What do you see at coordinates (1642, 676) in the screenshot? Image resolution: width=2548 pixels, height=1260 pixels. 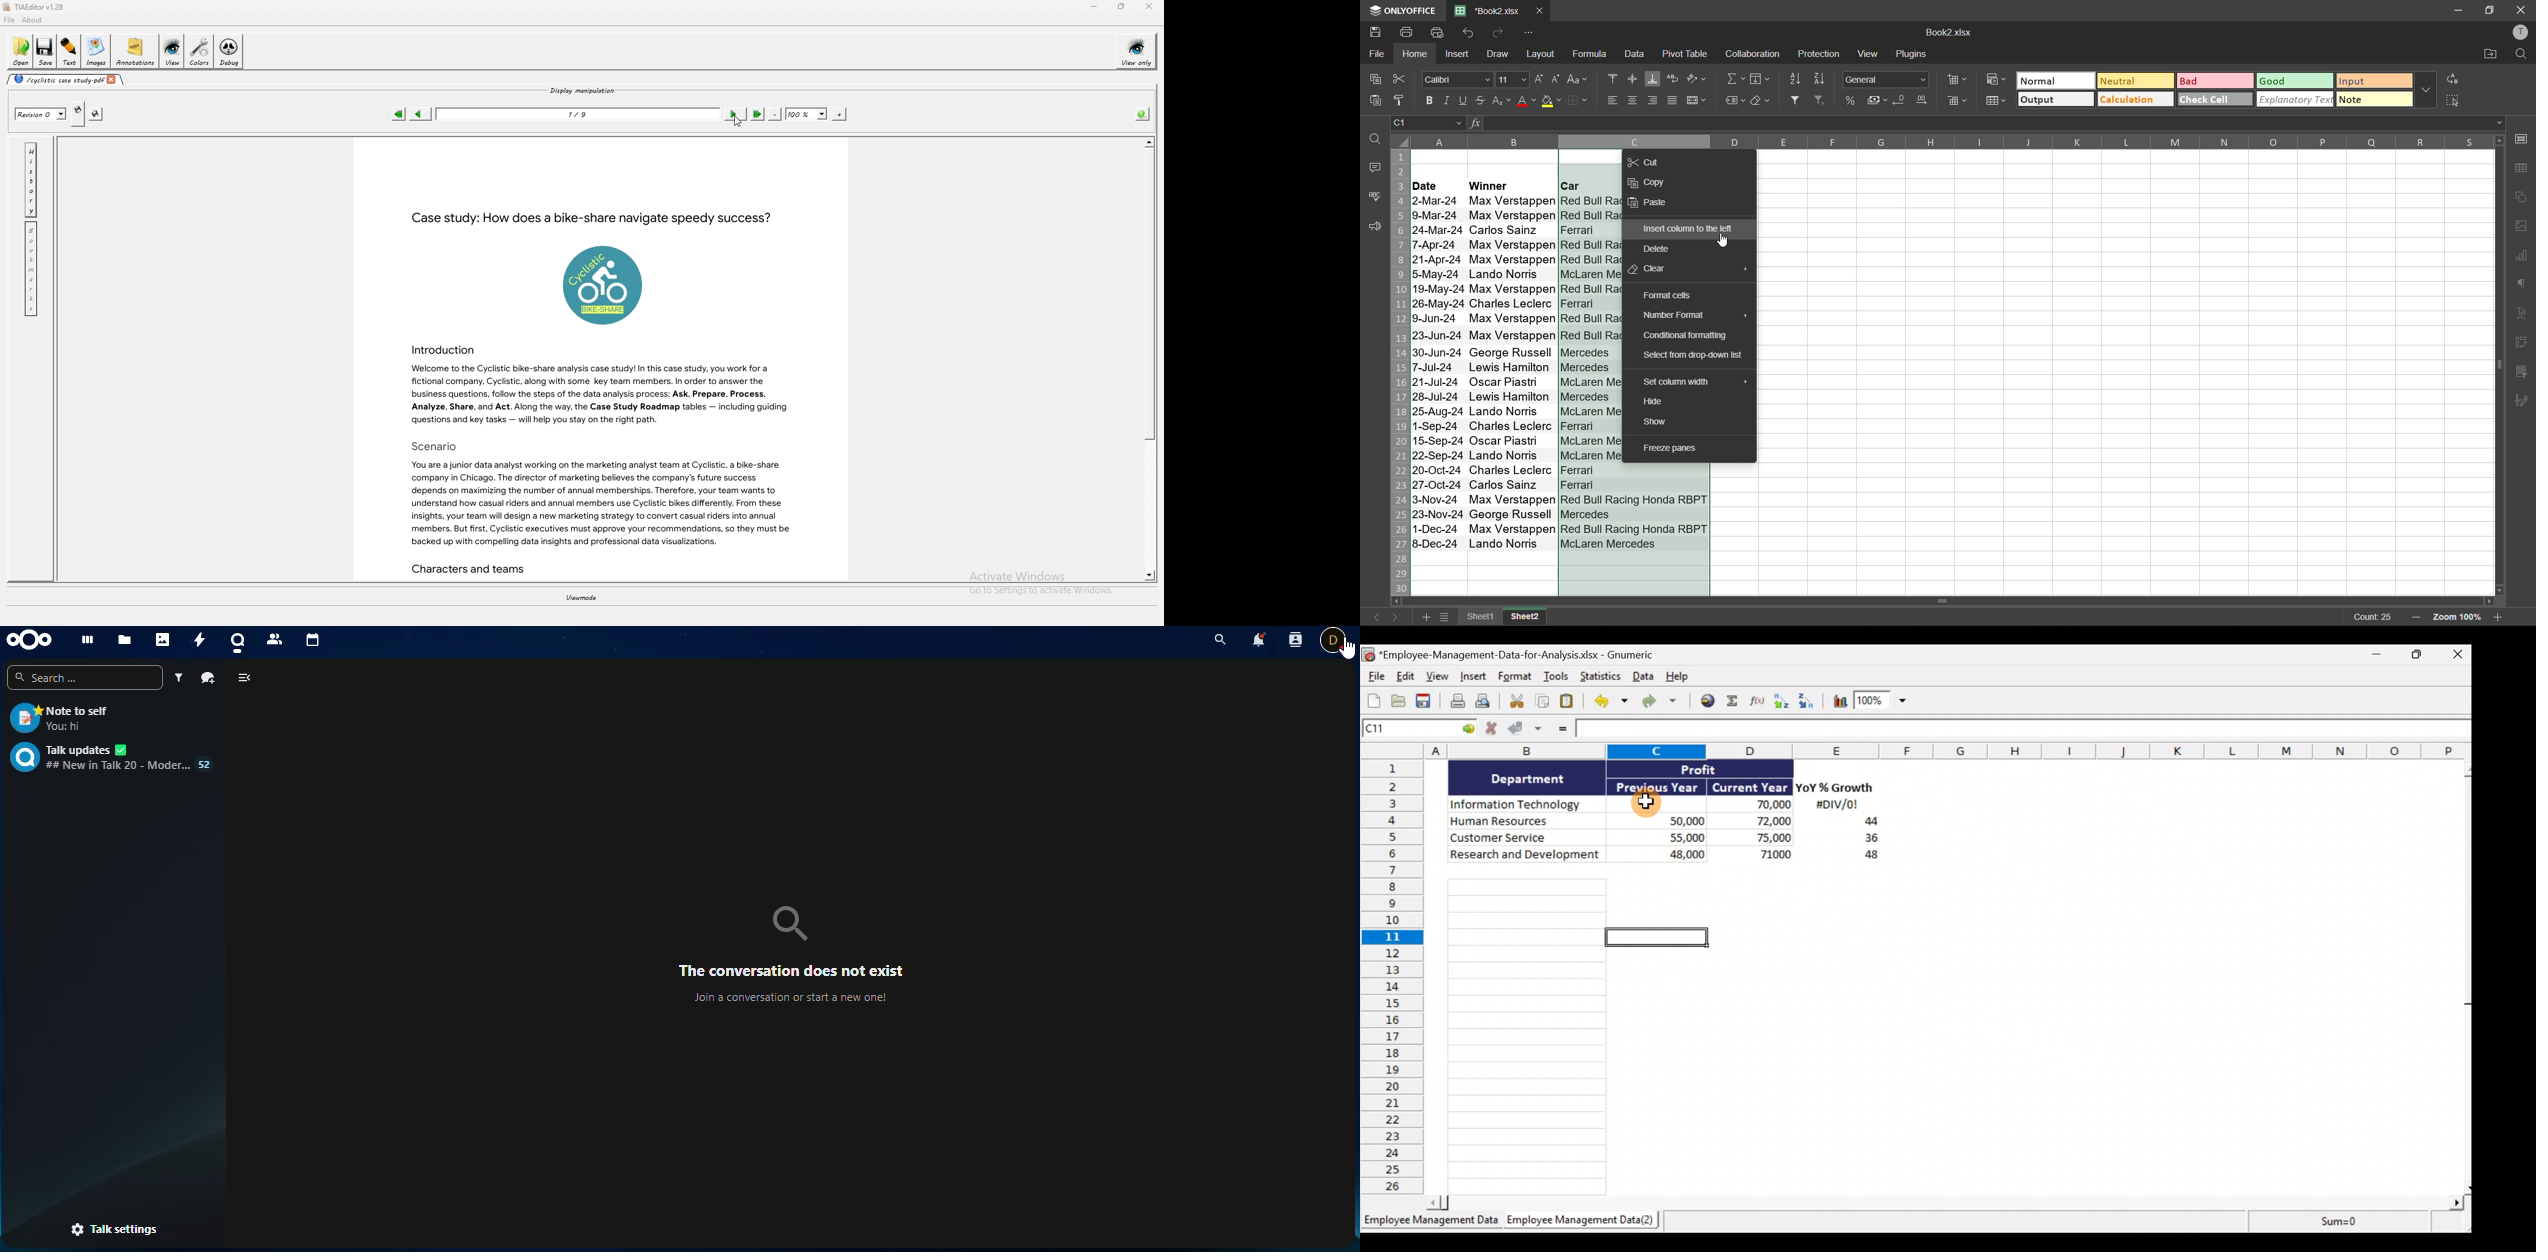 I see `Data` at bounding box center [1642, 676].